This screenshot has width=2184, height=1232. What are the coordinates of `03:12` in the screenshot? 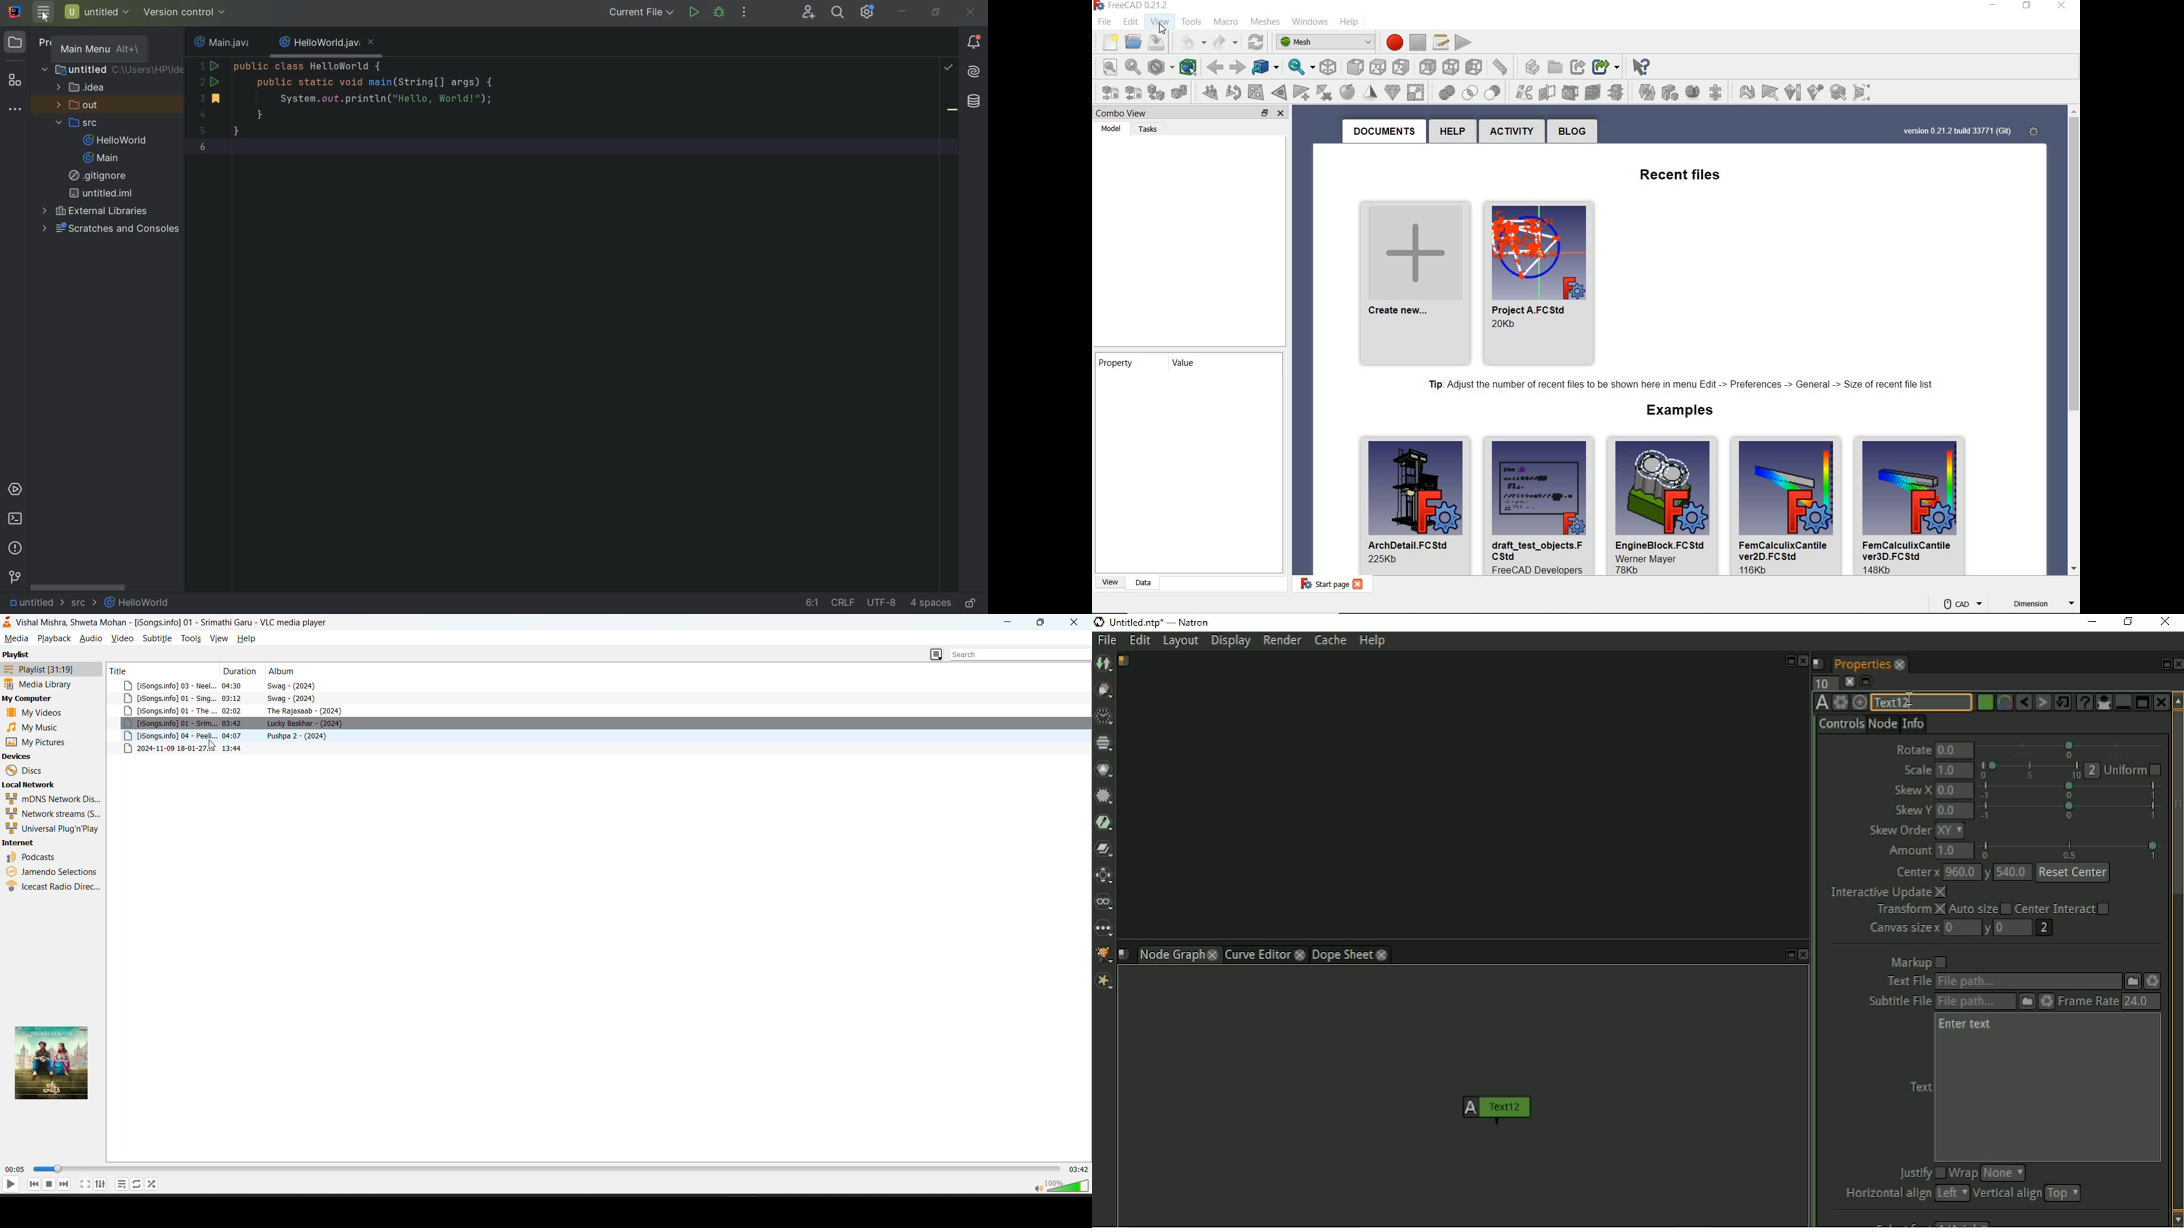 It's located at (233, 698).